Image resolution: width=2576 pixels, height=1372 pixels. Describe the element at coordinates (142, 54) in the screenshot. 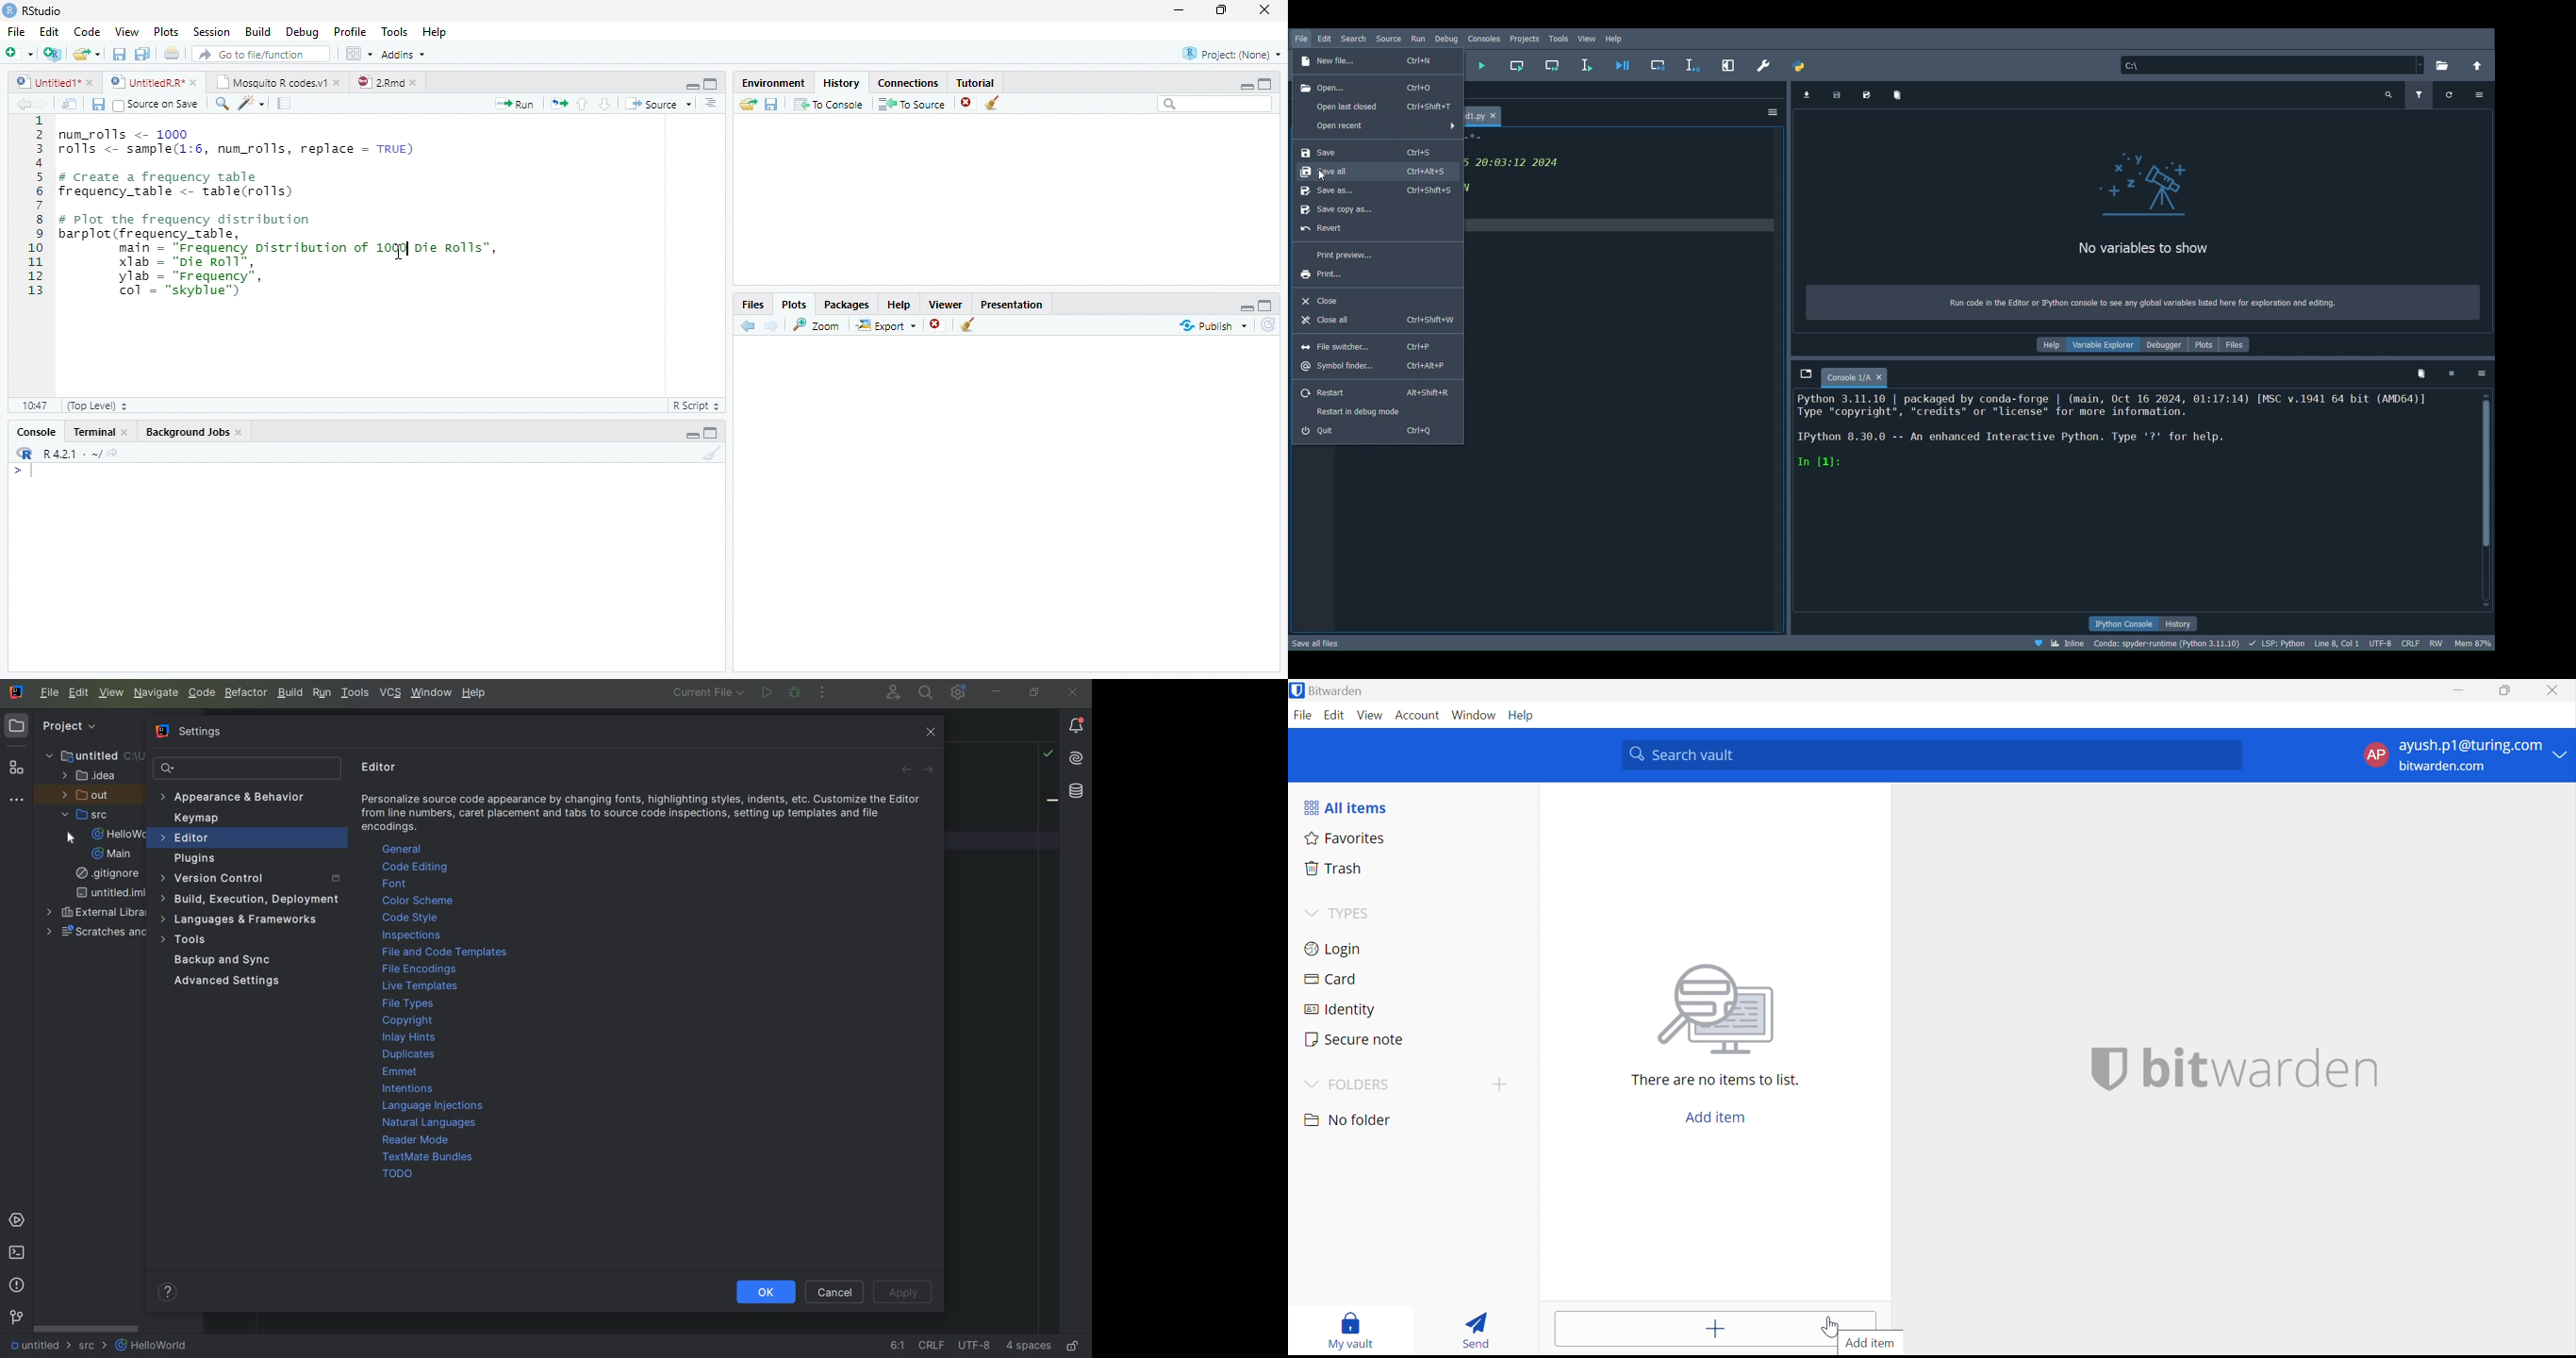

I see `Save all open files` at that location.